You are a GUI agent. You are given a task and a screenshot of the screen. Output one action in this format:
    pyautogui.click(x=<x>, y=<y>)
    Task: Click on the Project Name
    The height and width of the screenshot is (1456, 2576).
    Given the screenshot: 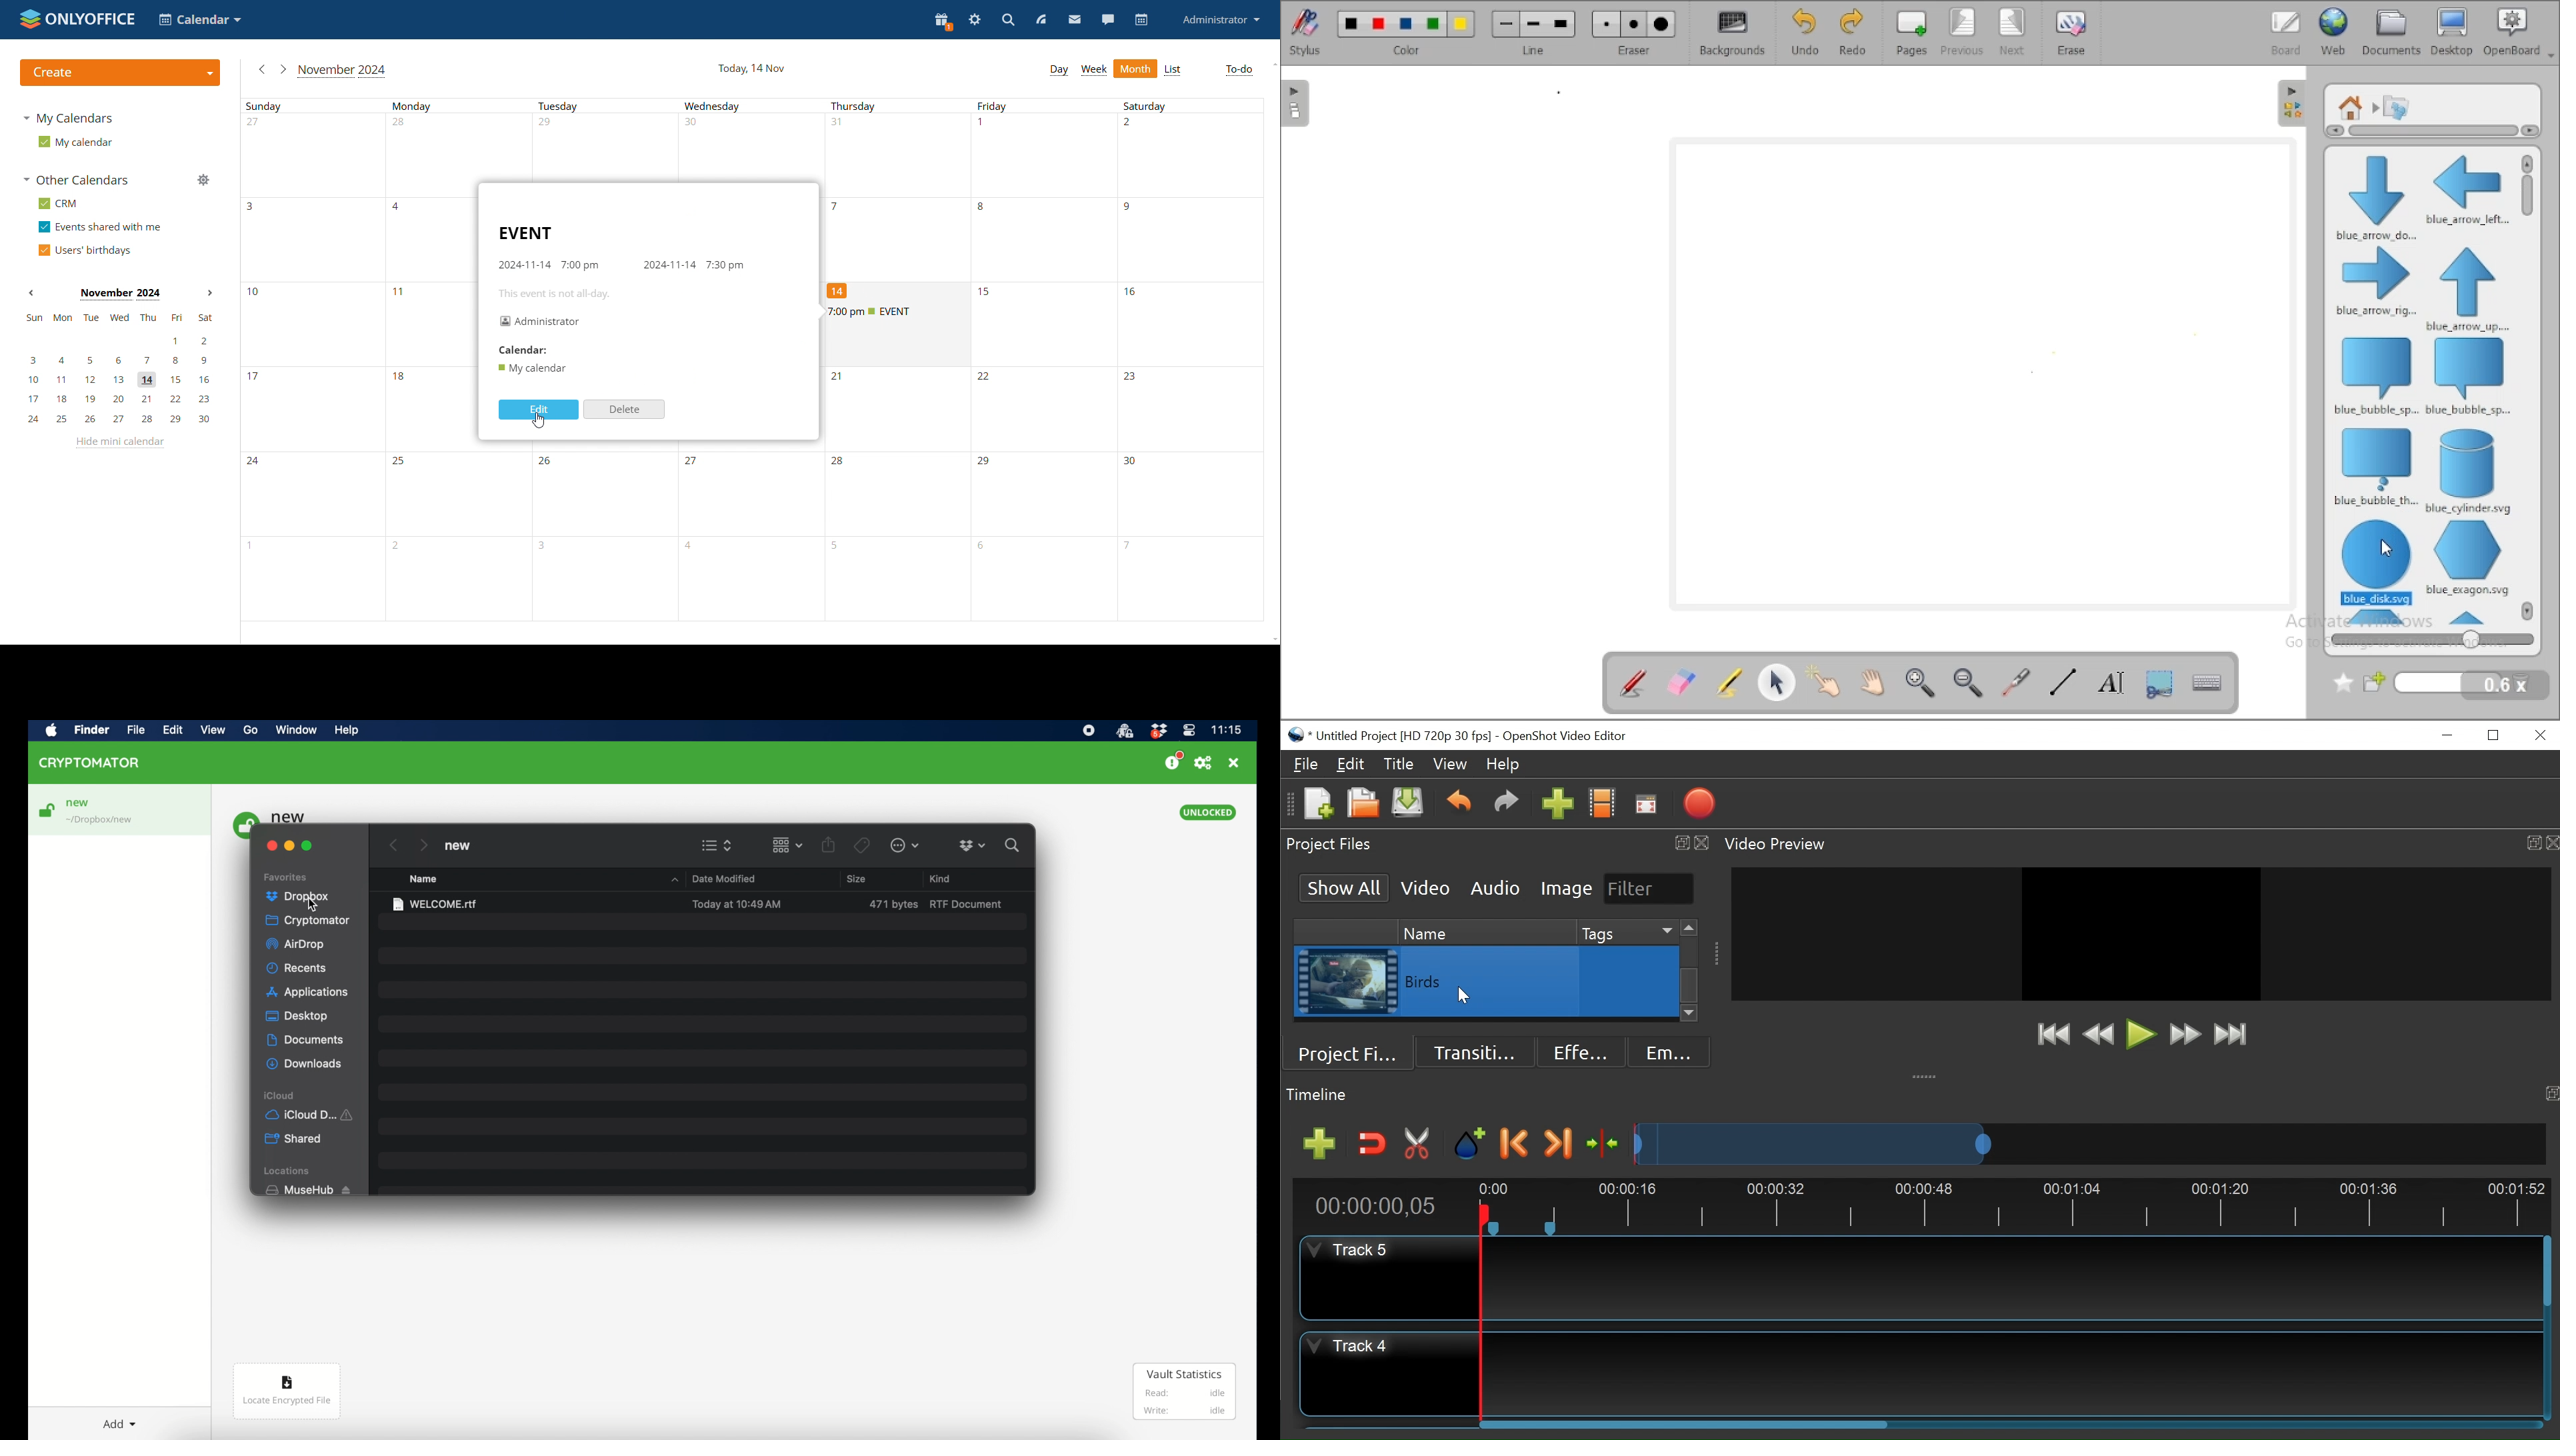 What is the action you would take?
    pyautogui.click(x=1407, y=735)
    